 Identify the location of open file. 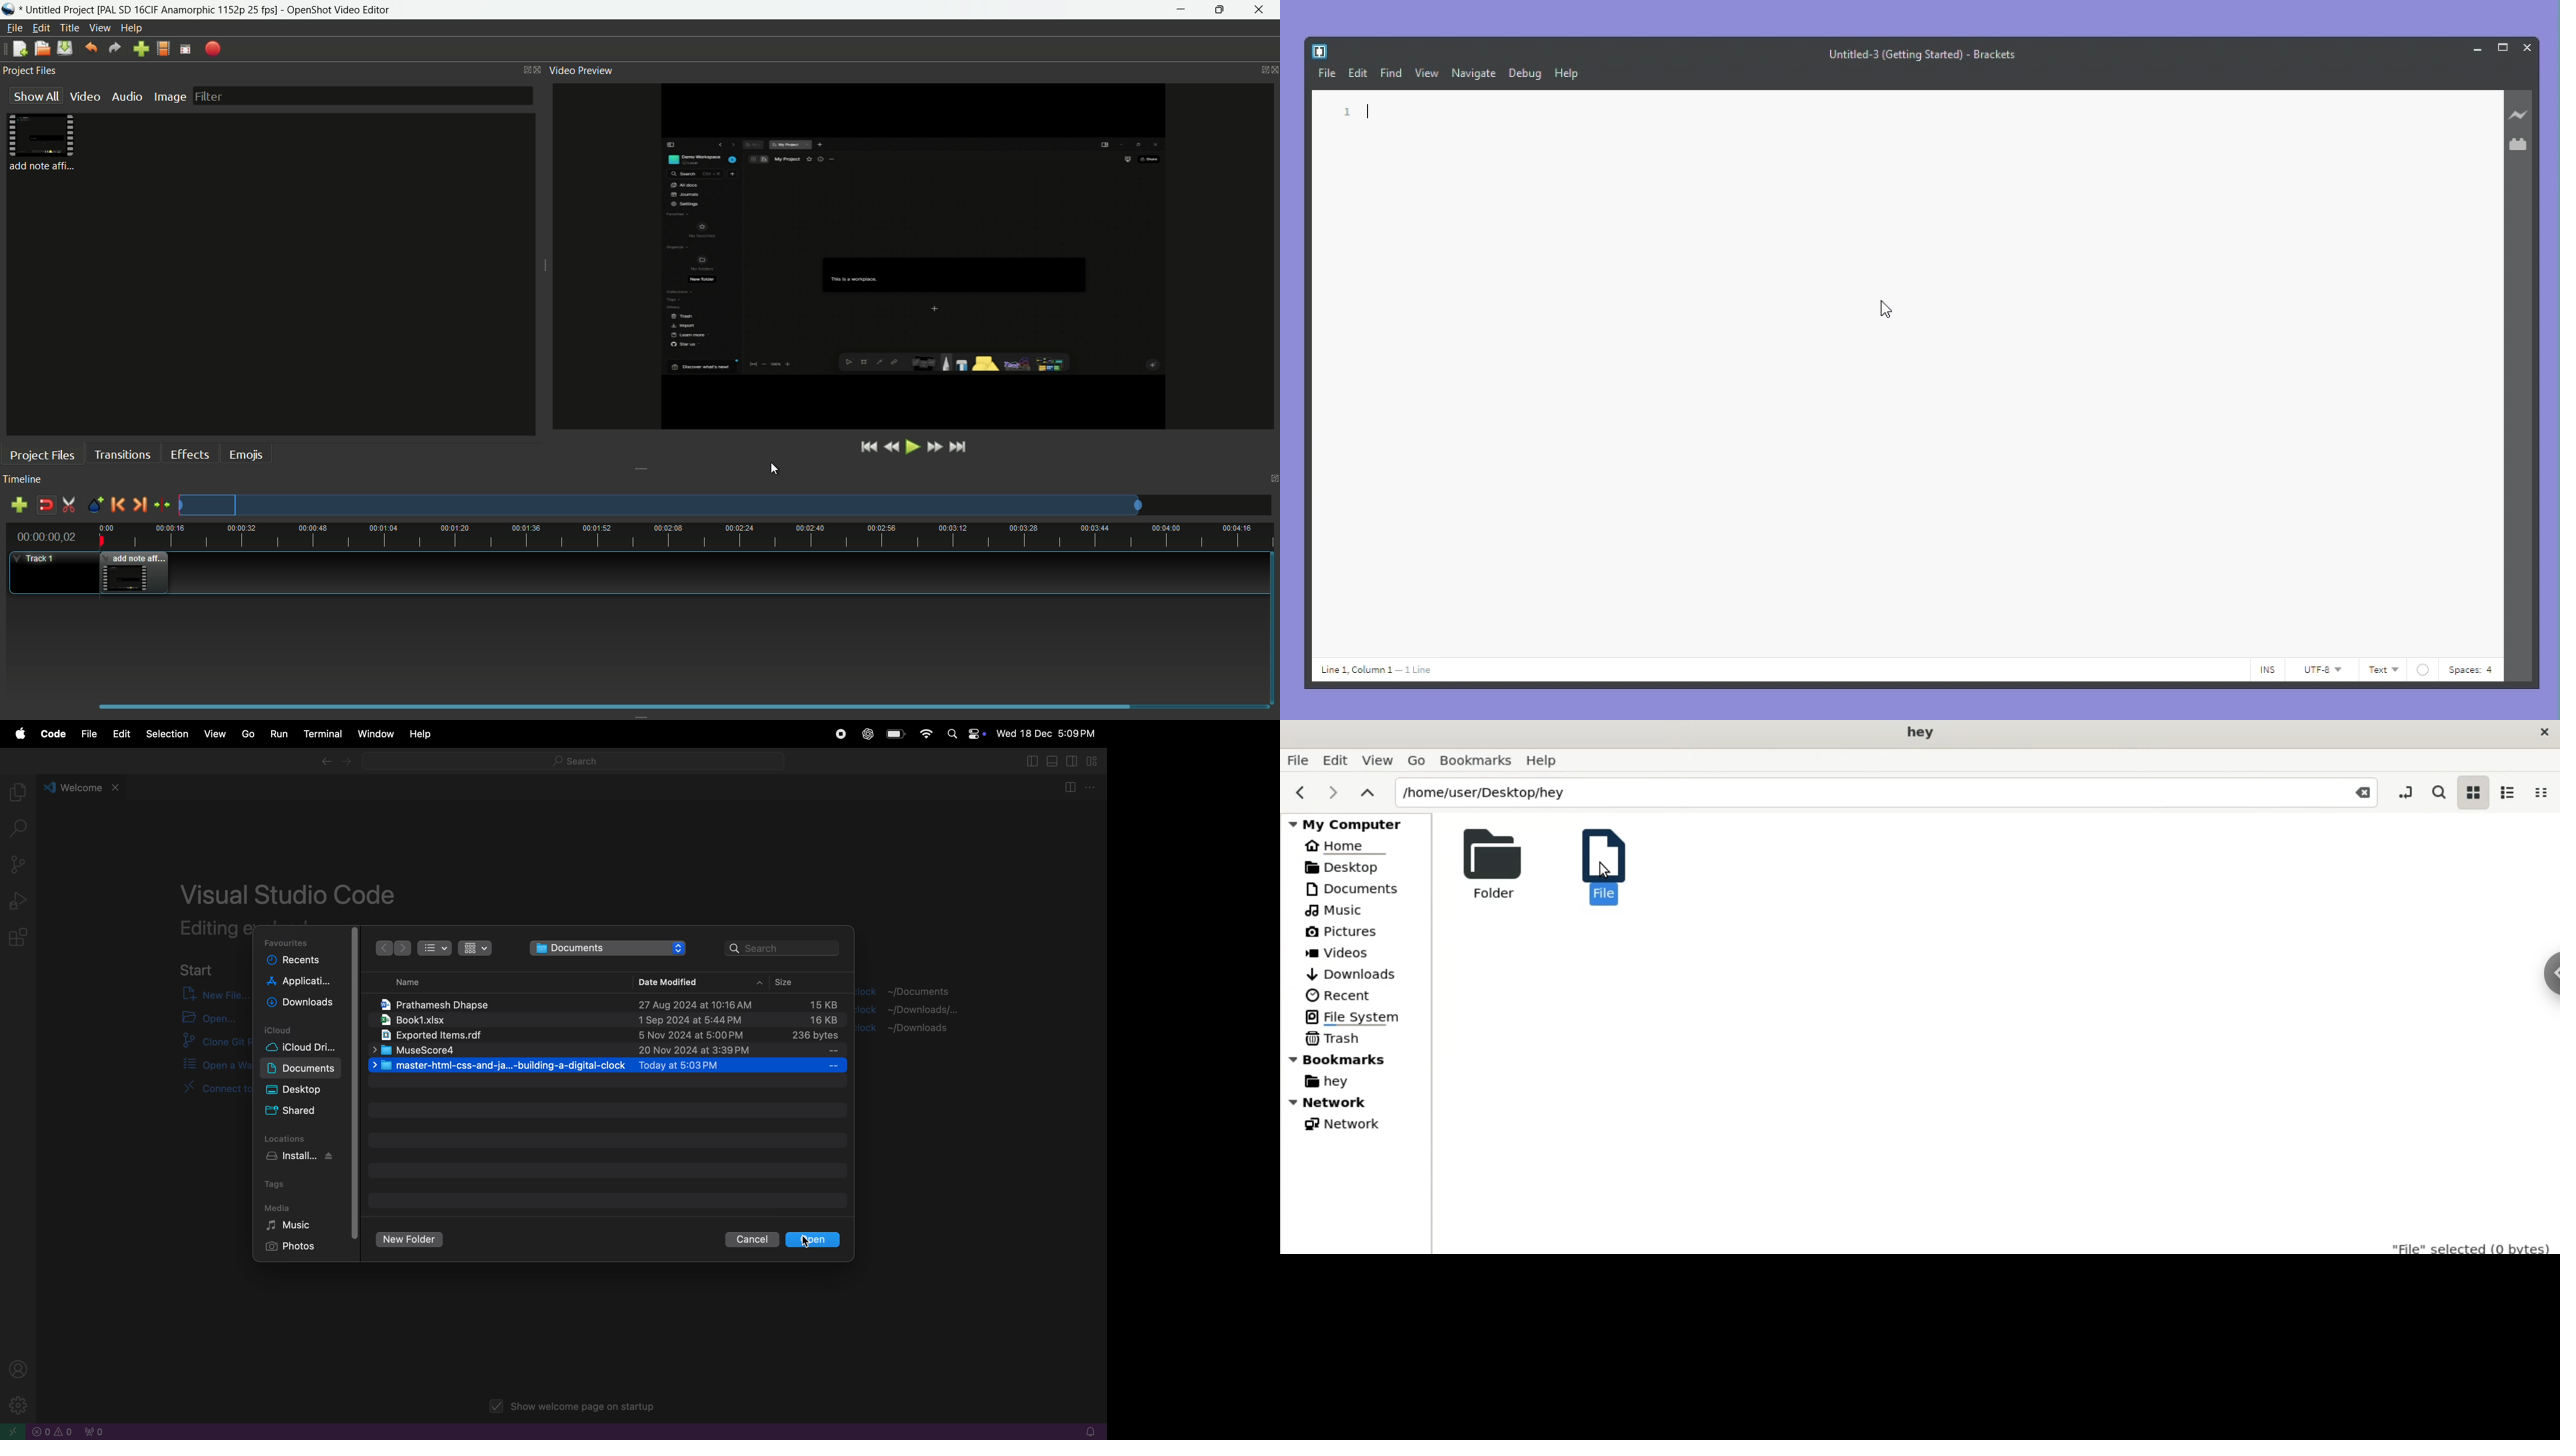
(41, 49).